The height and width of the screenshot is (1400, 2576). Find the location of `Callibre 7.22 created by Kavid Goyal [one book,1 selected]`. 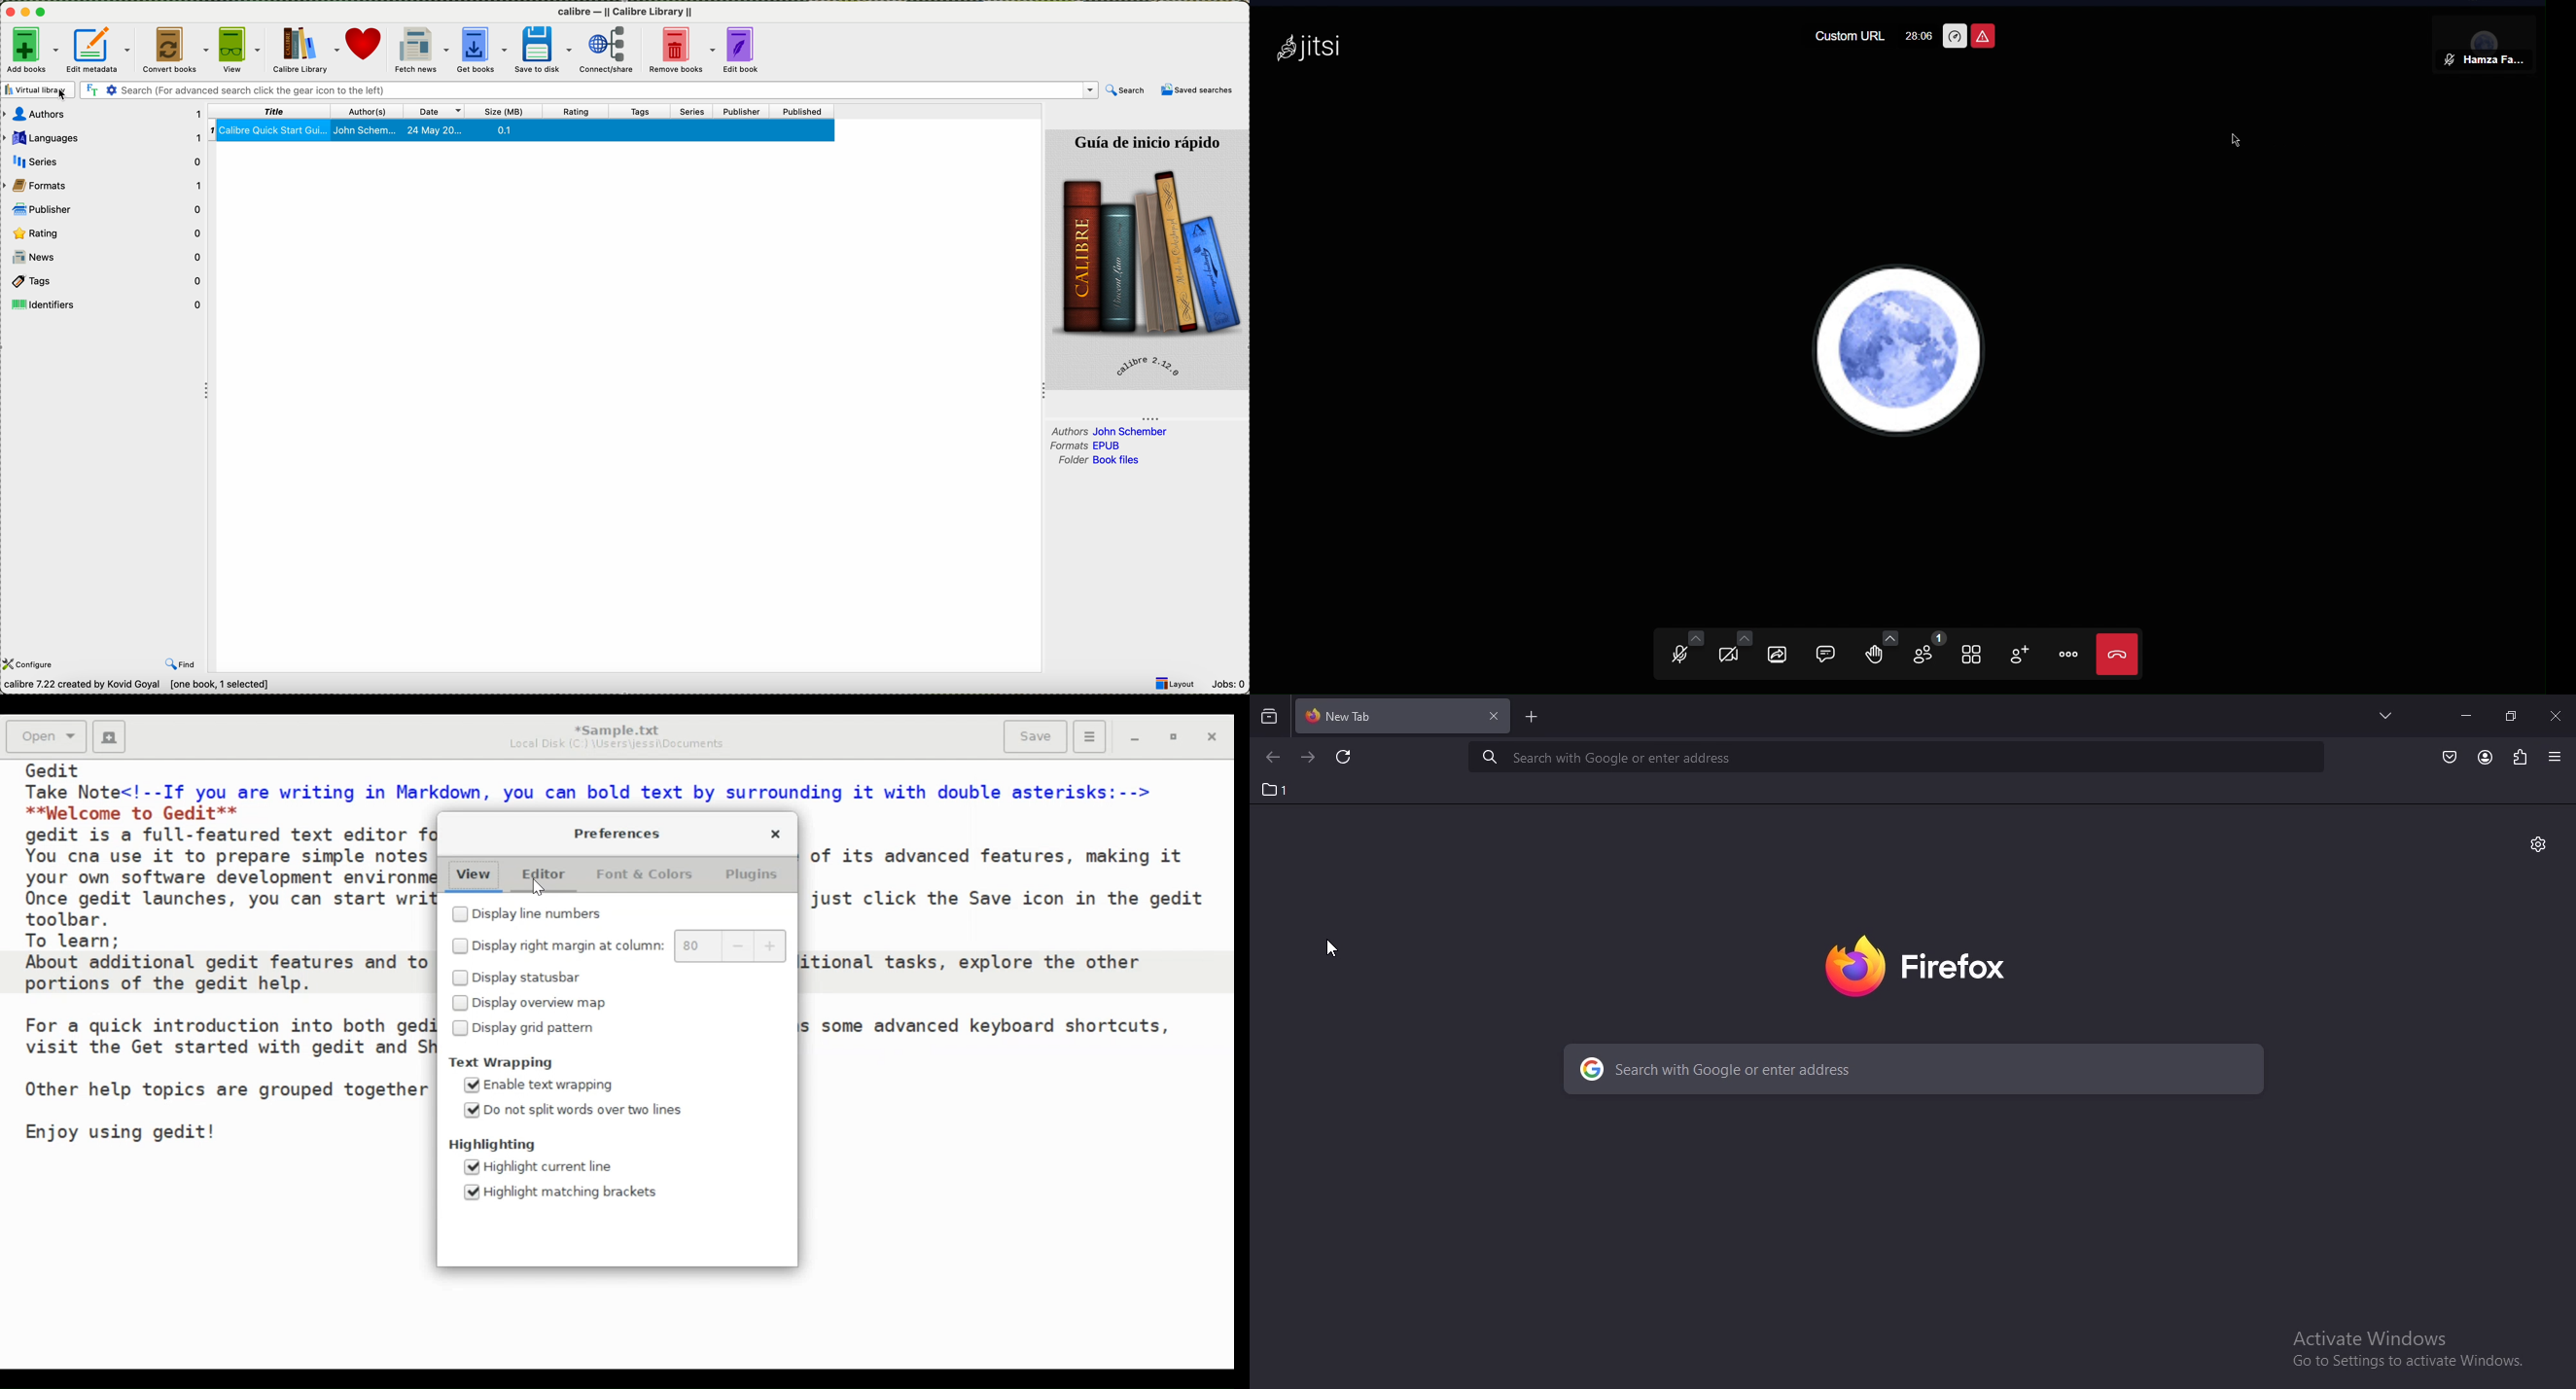

Callibre 7.22 created by Kavid Goyal [one book,1 selected] is located at coordinates (137, 685).